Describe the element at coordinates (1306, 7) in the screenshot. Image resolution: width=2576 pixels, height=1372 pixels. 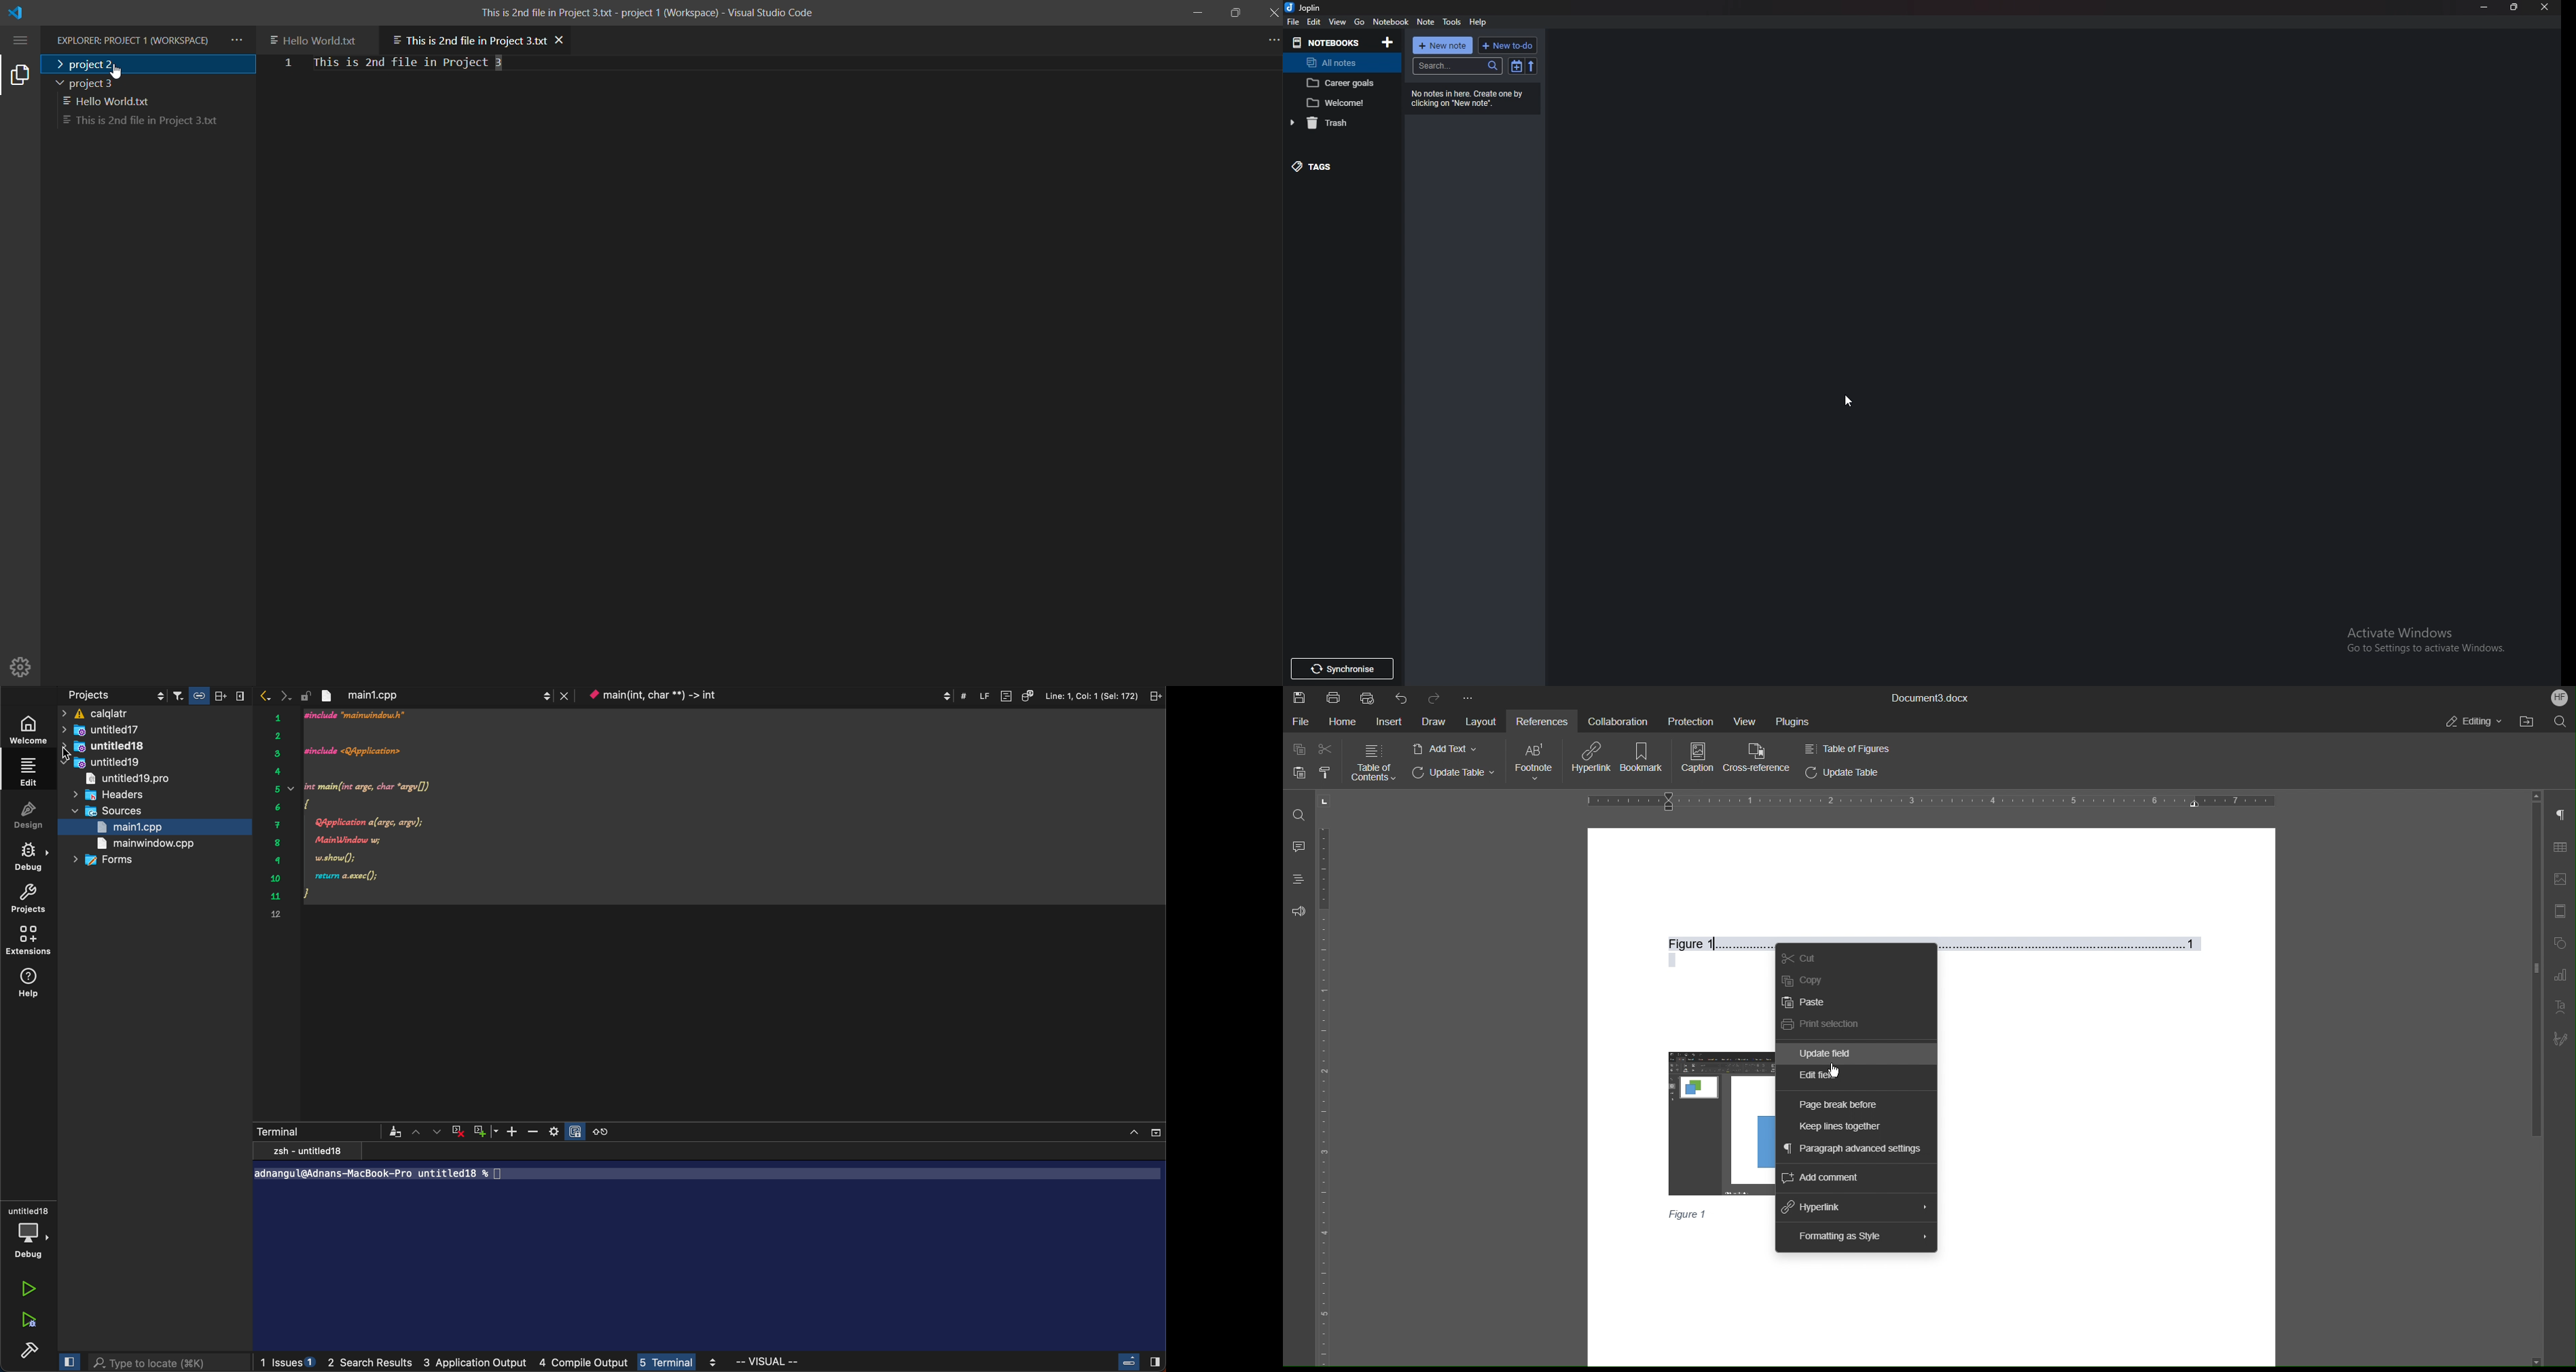
I see `joplin` at that location.